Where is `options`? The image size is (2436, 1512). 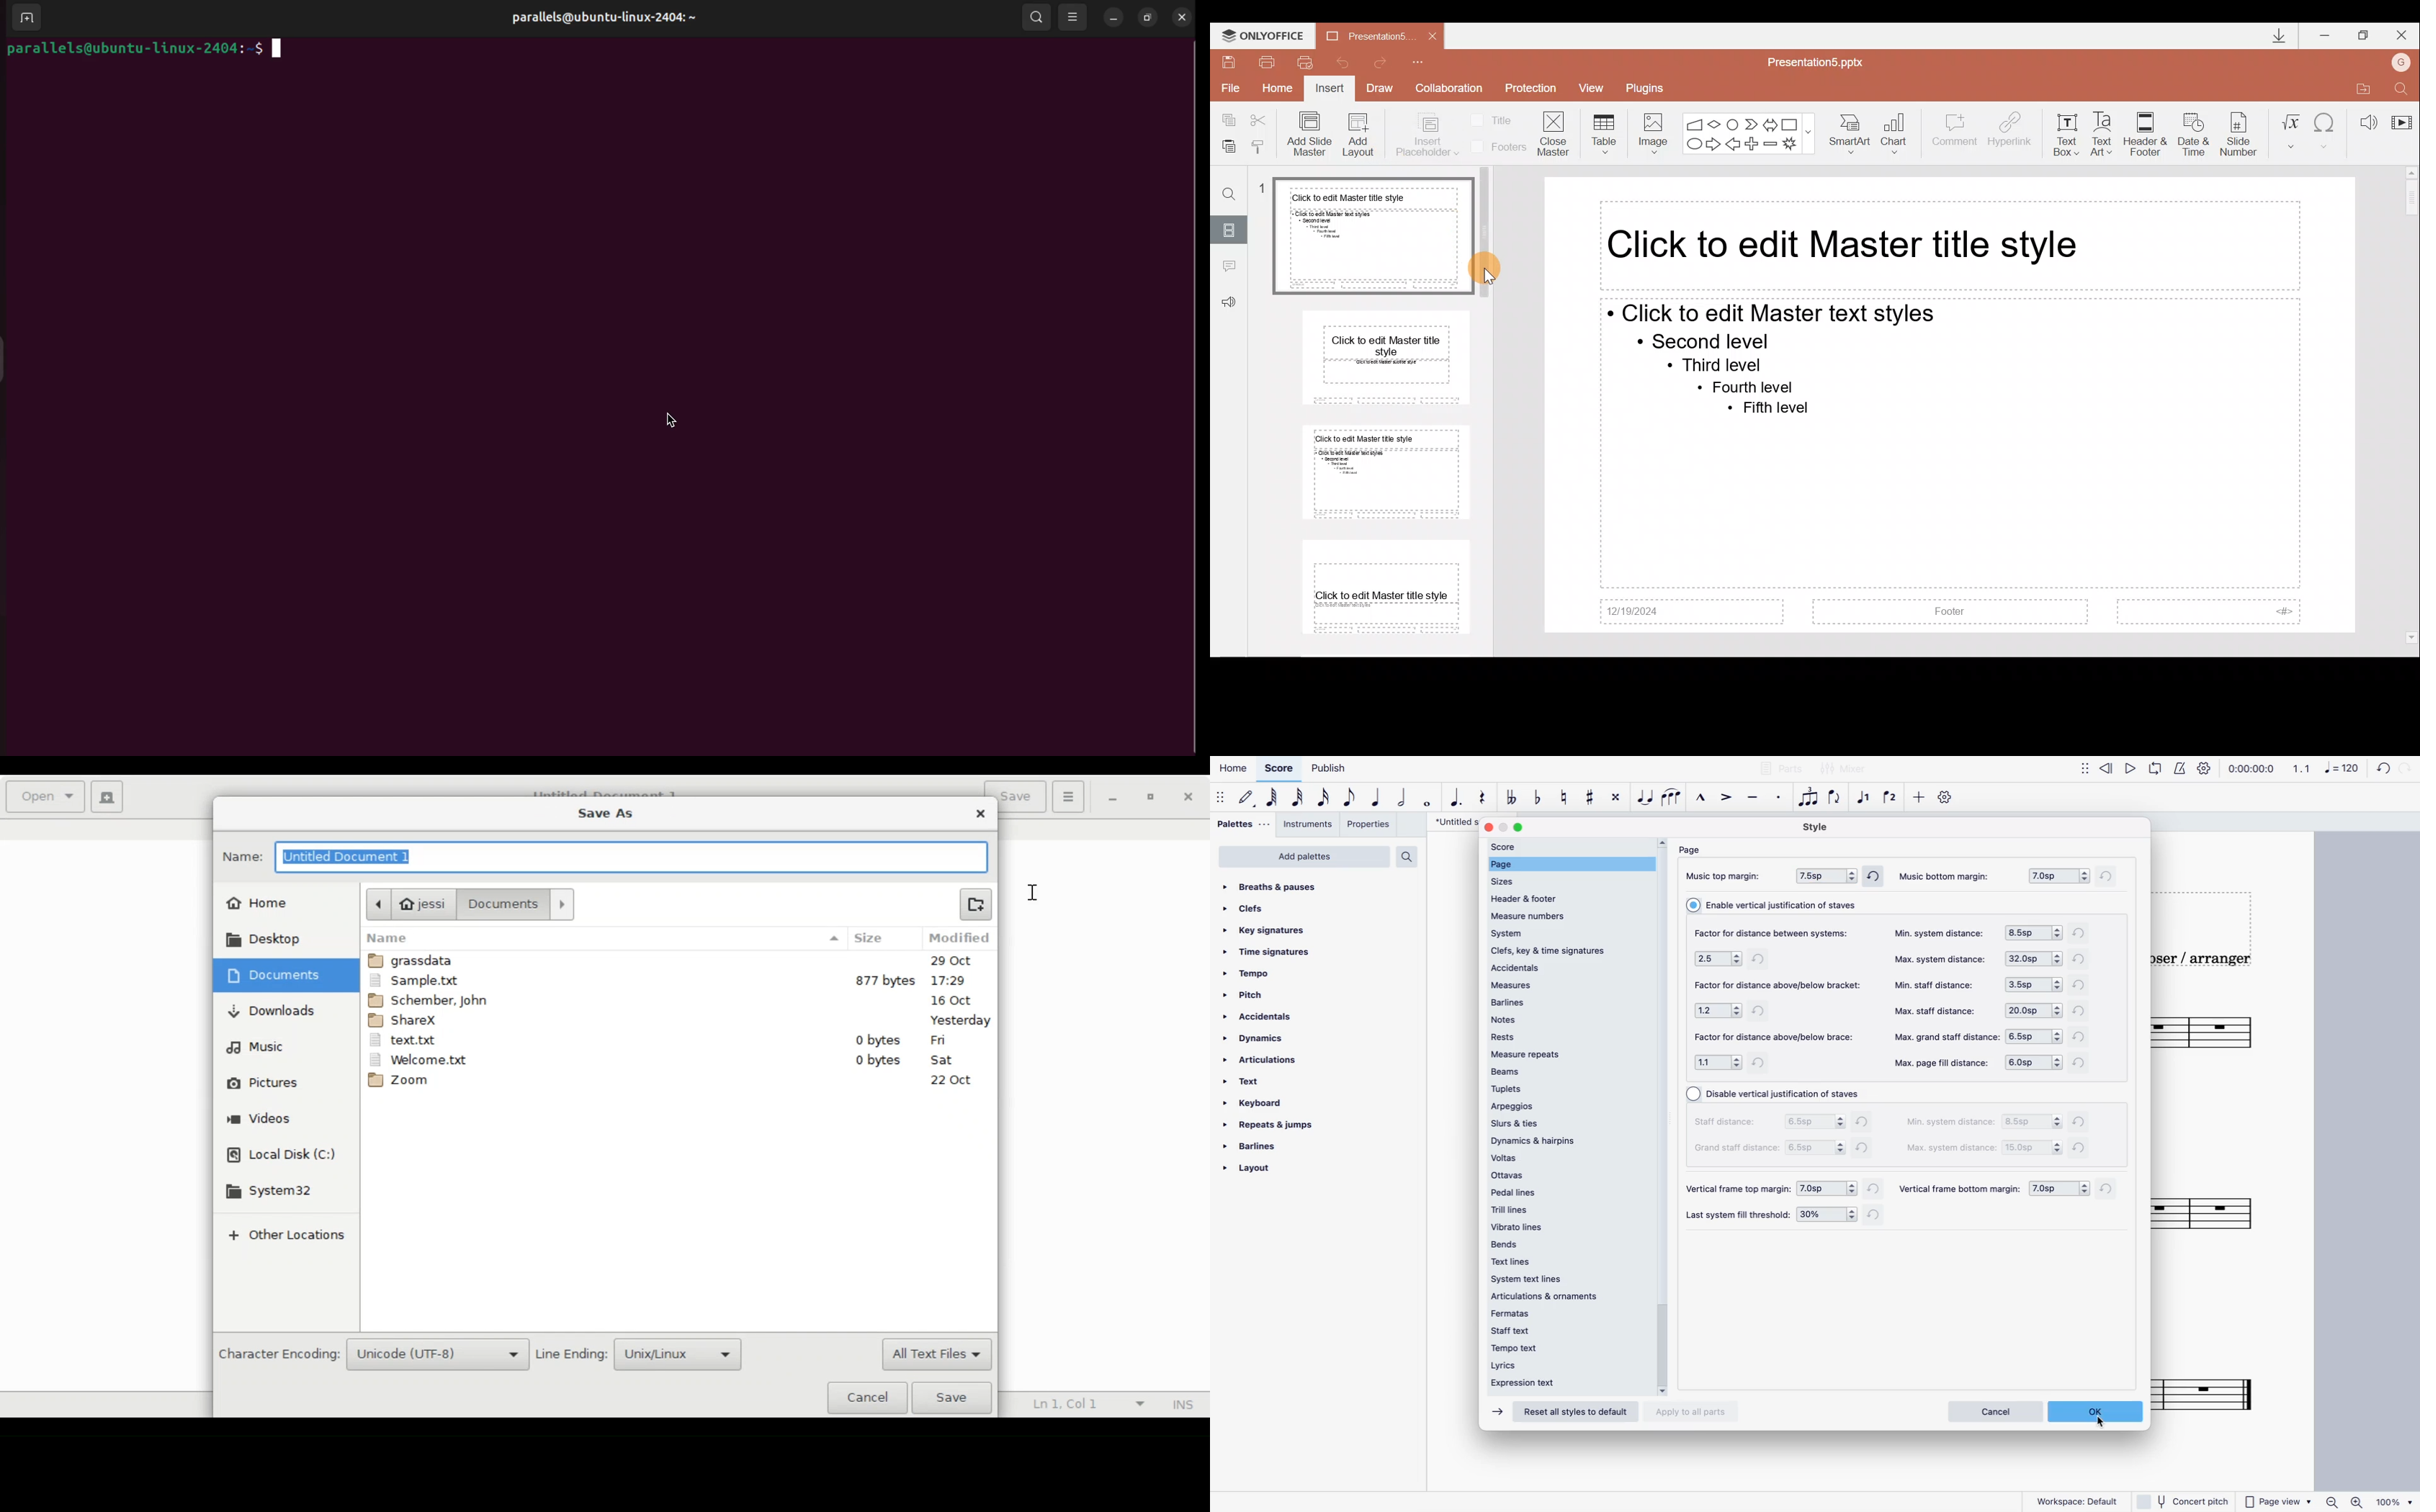 options is located at coordinates (1718, 1009).